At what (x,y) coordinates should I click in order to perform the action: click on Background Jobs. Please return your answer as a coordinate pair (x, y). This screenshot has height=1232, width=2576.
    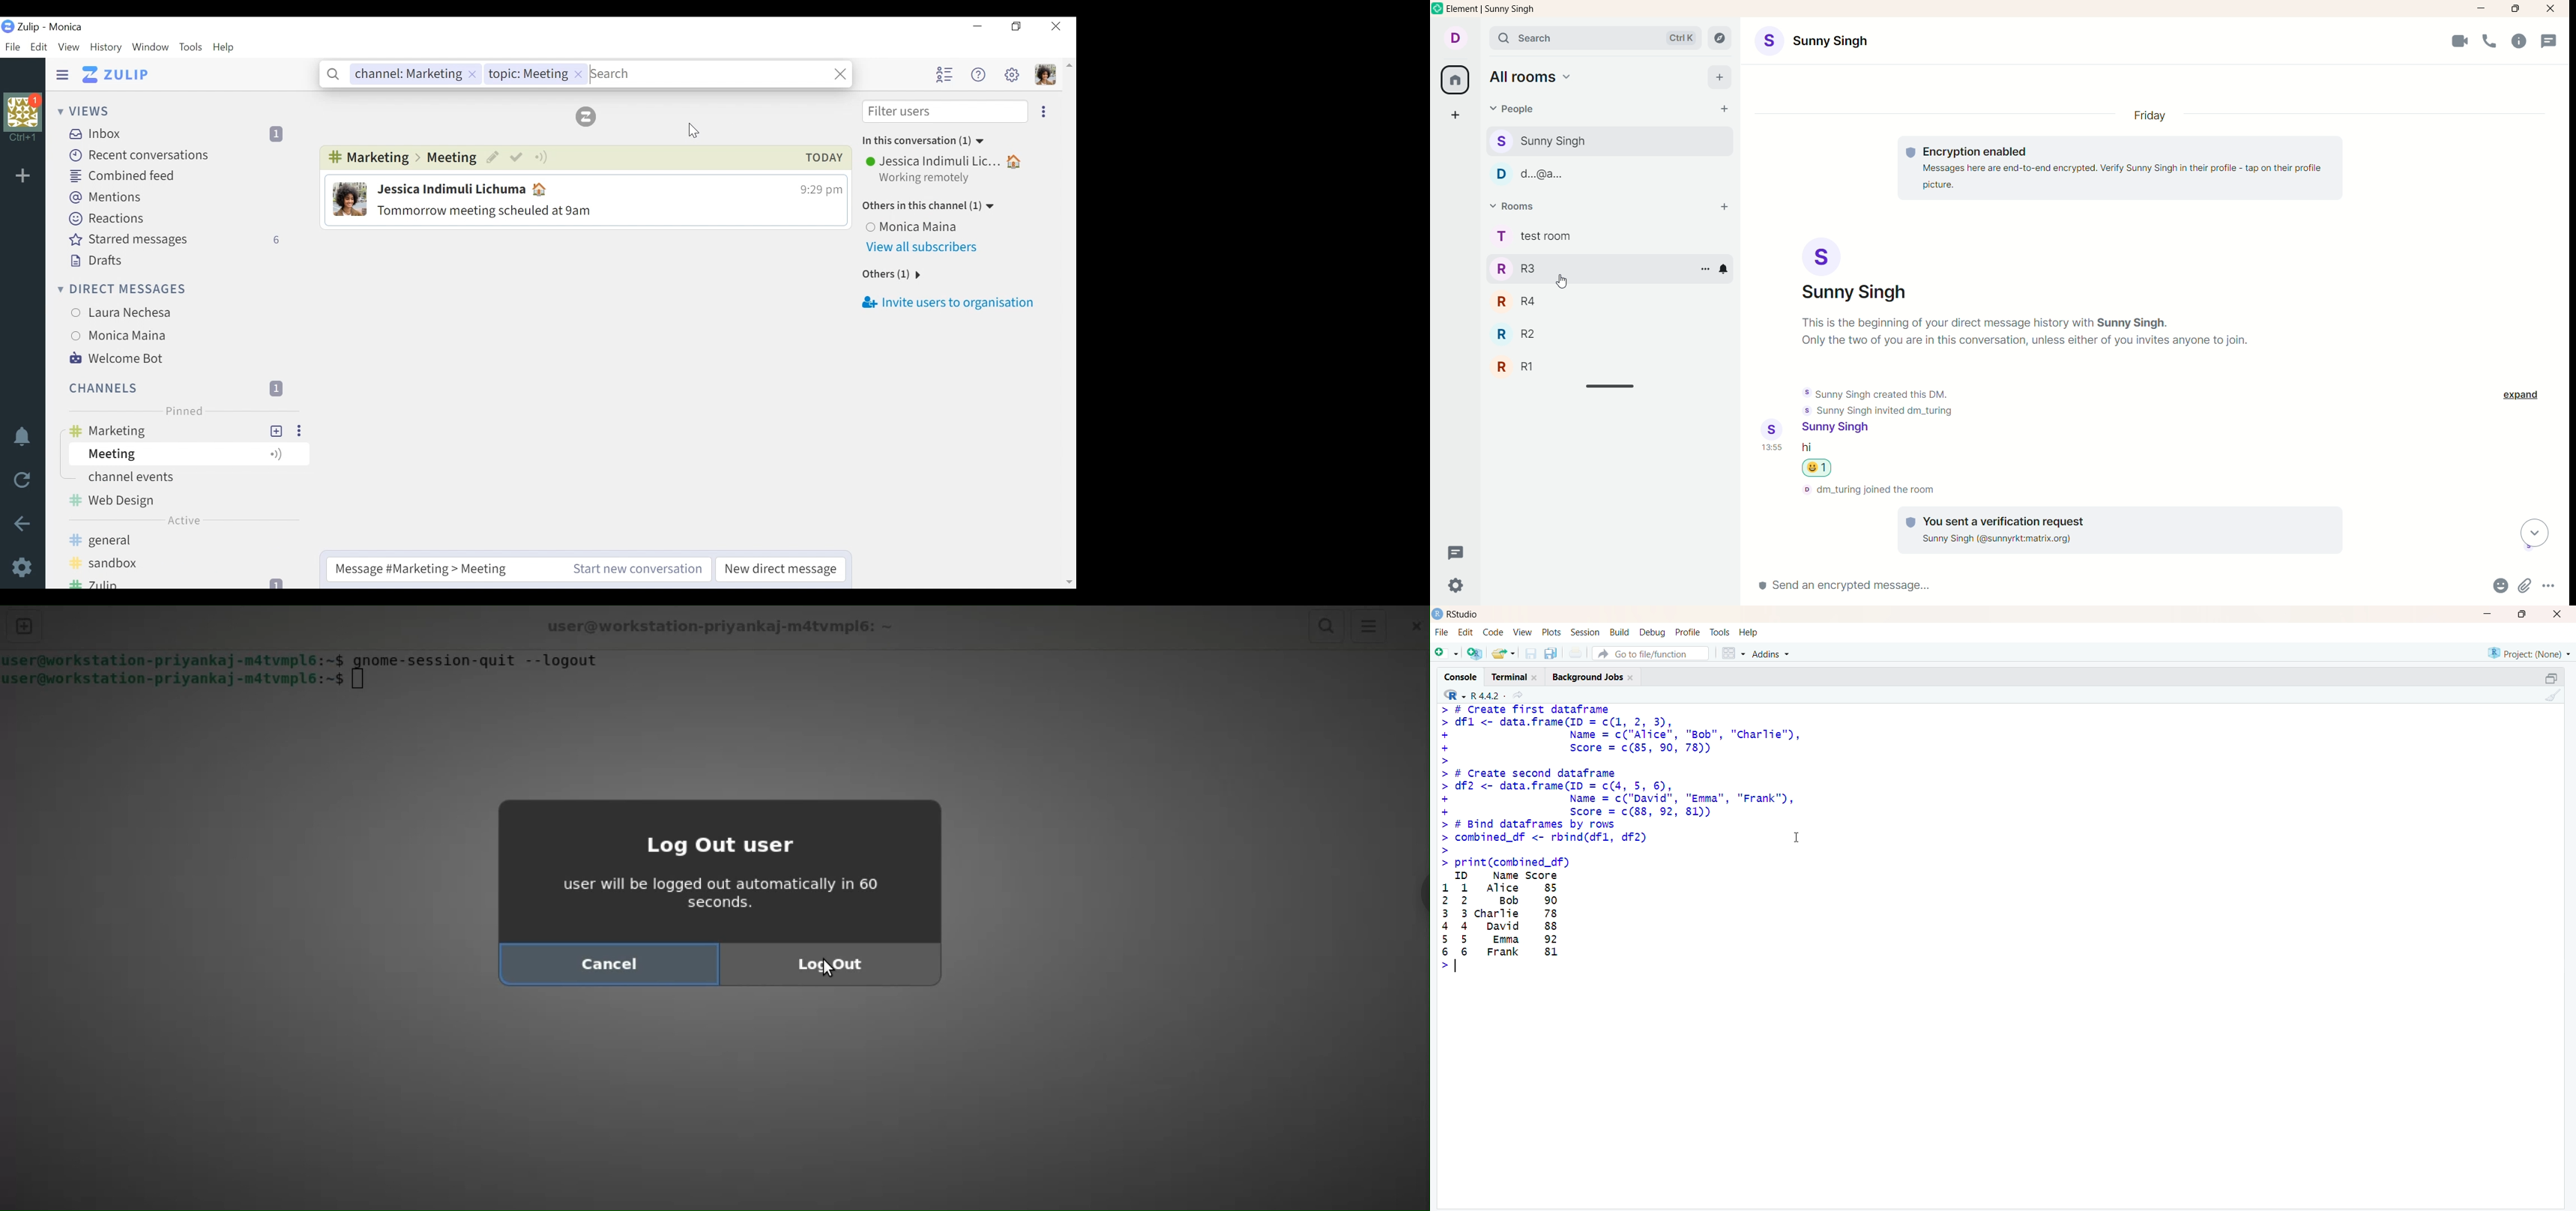
    Looking at the image, I should click on (1594, 675).